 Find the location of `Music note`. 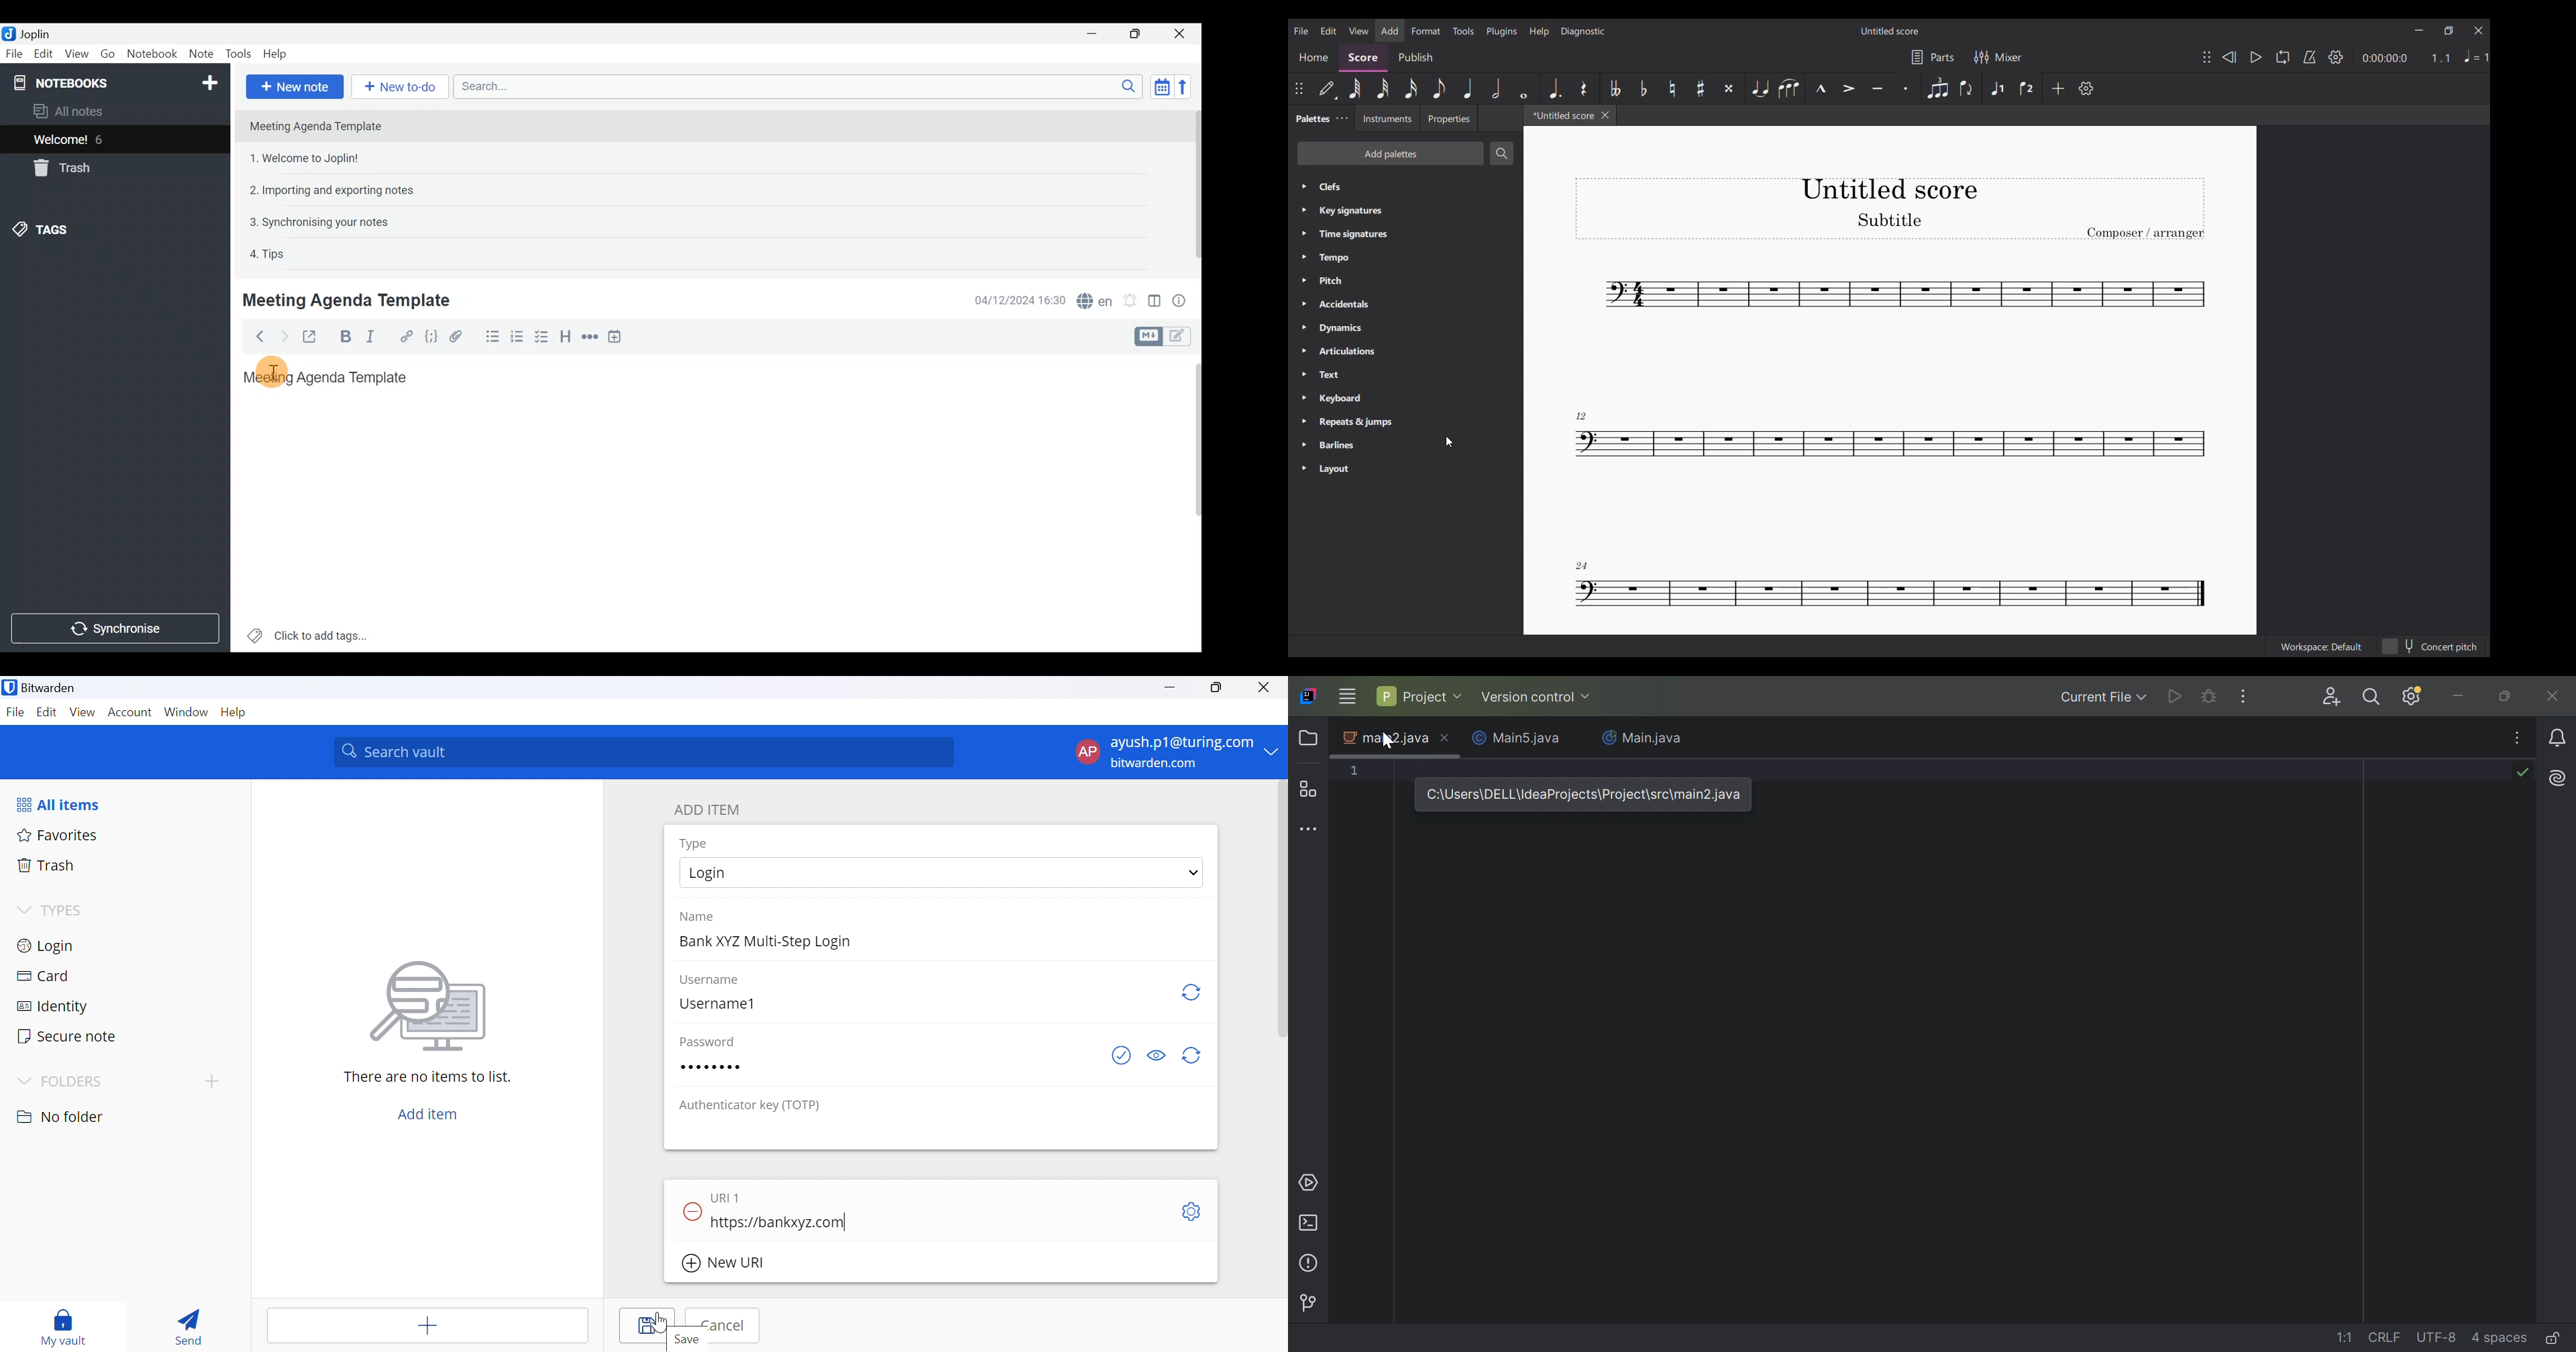

Music note is located at coordinates (1869, 294).